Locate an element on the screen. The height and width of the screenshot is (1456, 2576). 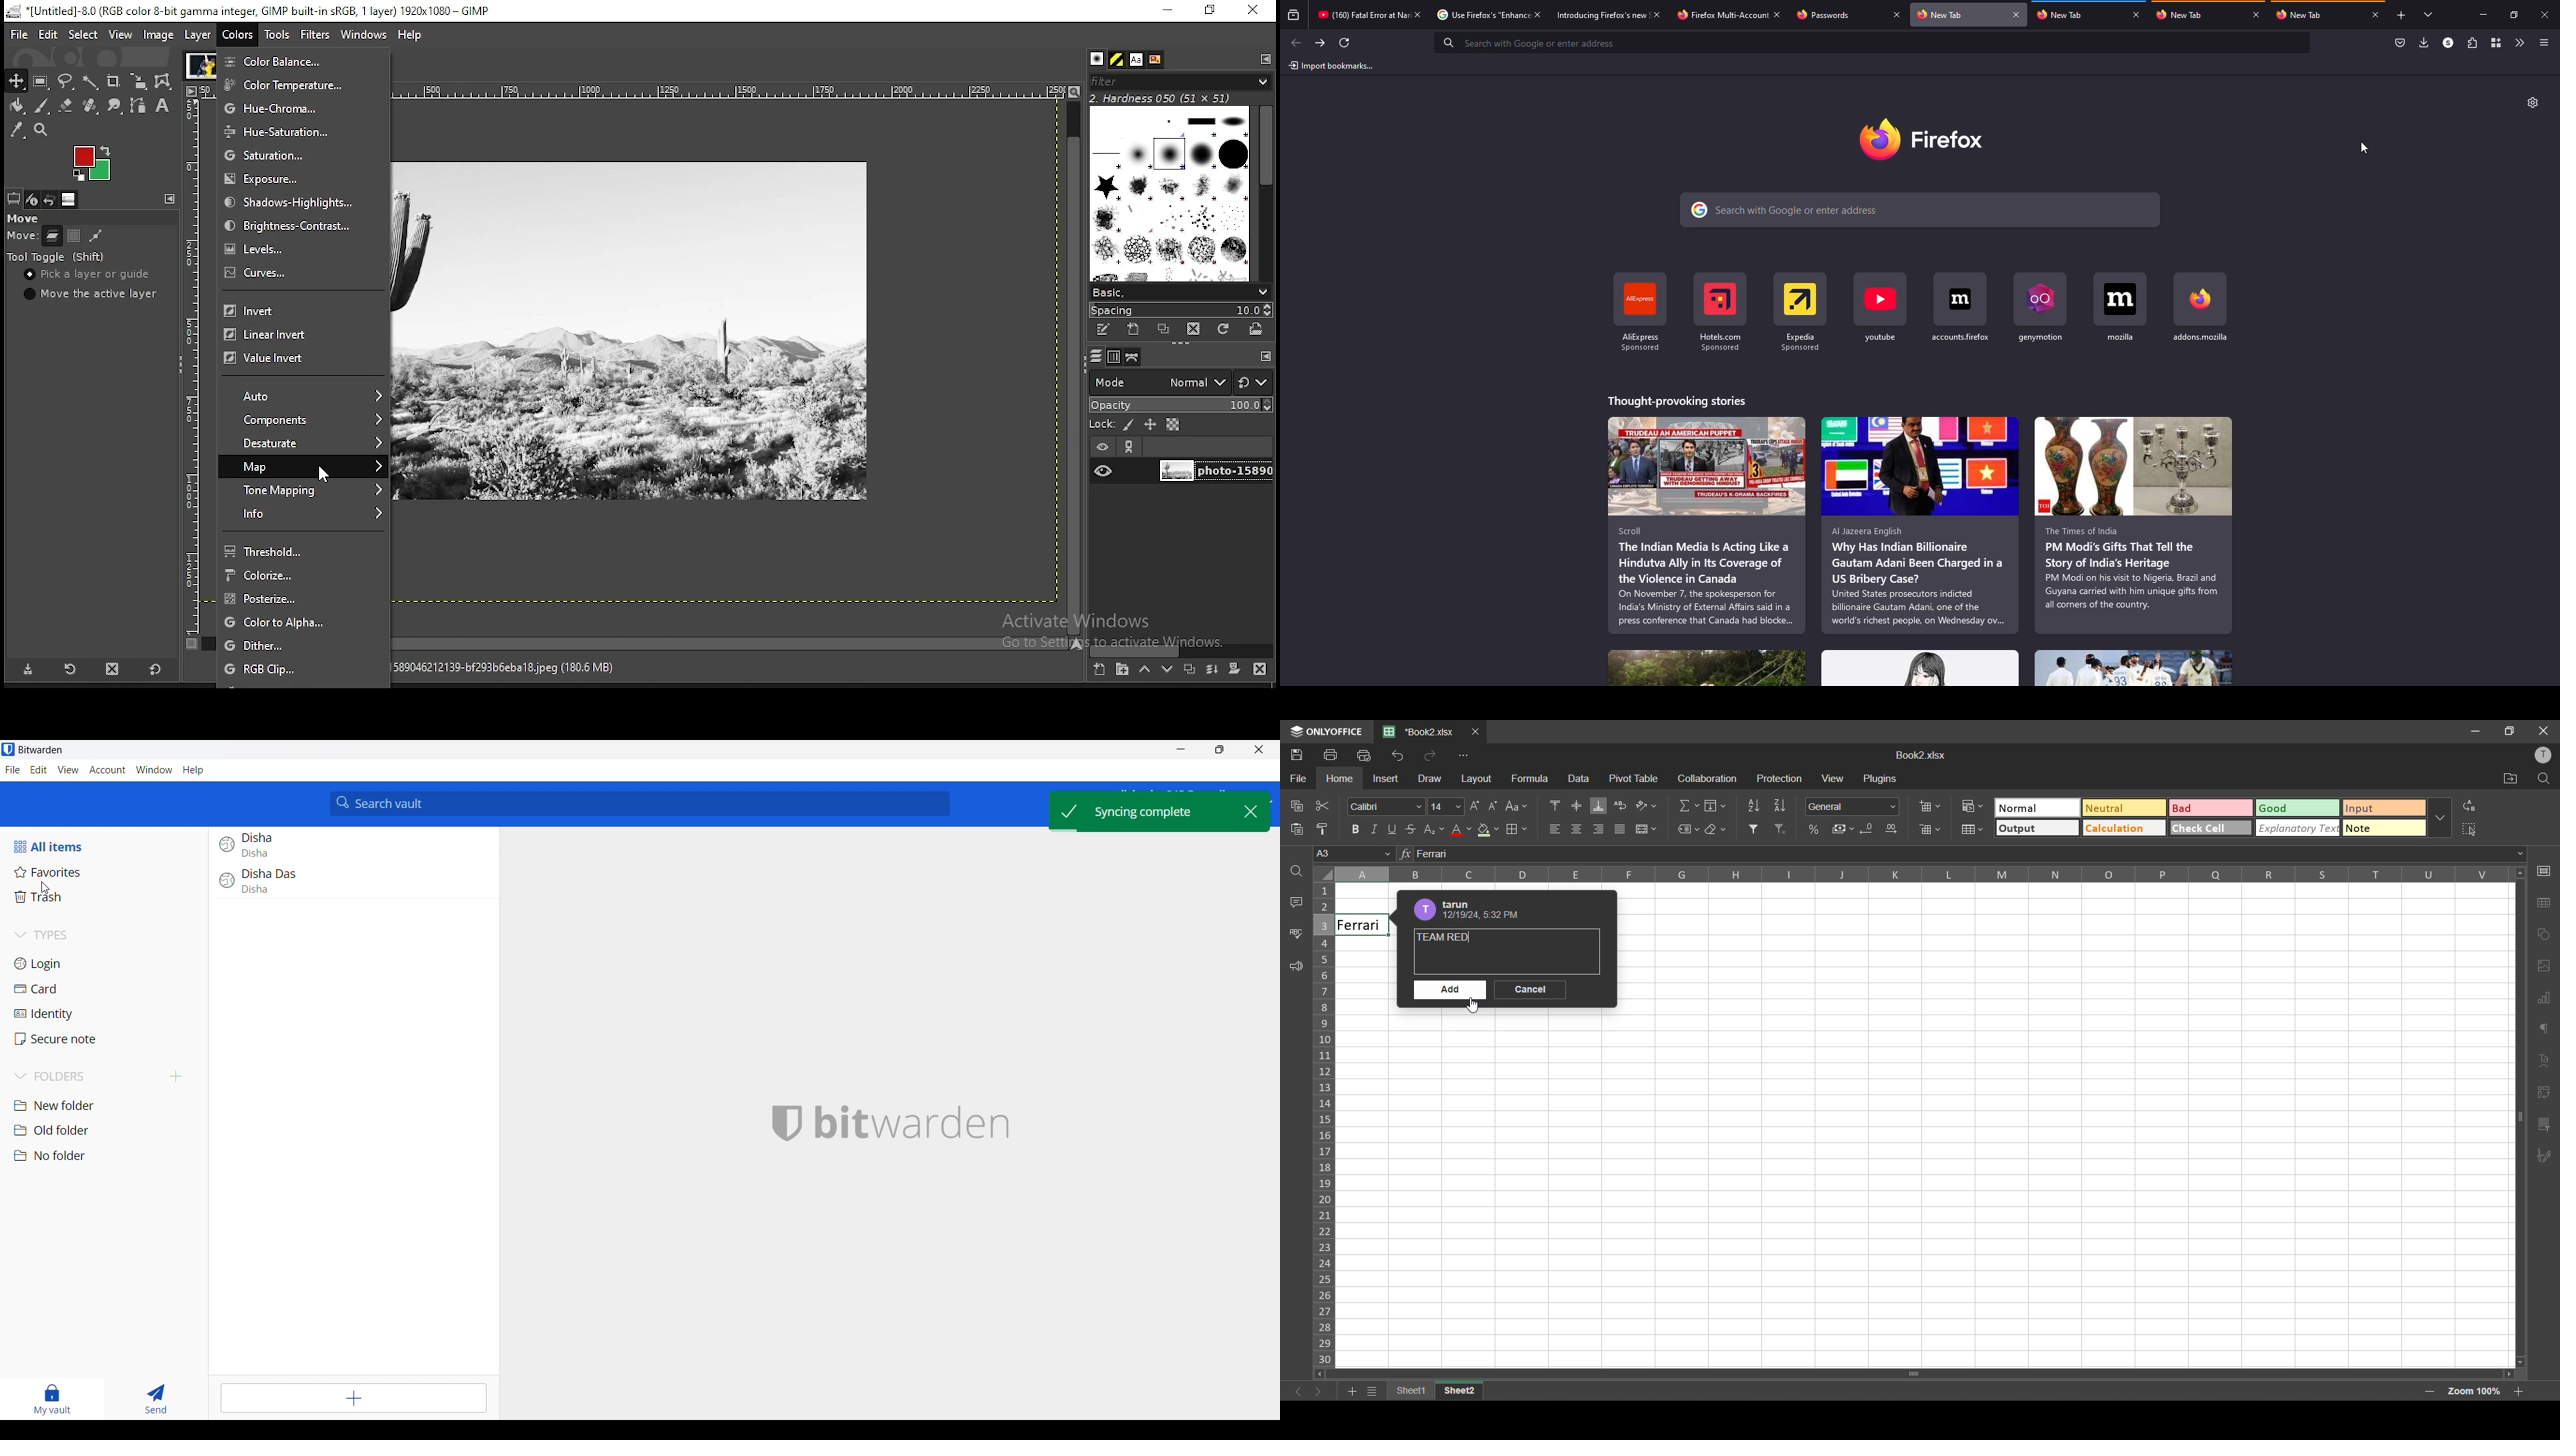
filter is located at coordinates (1755, 829).